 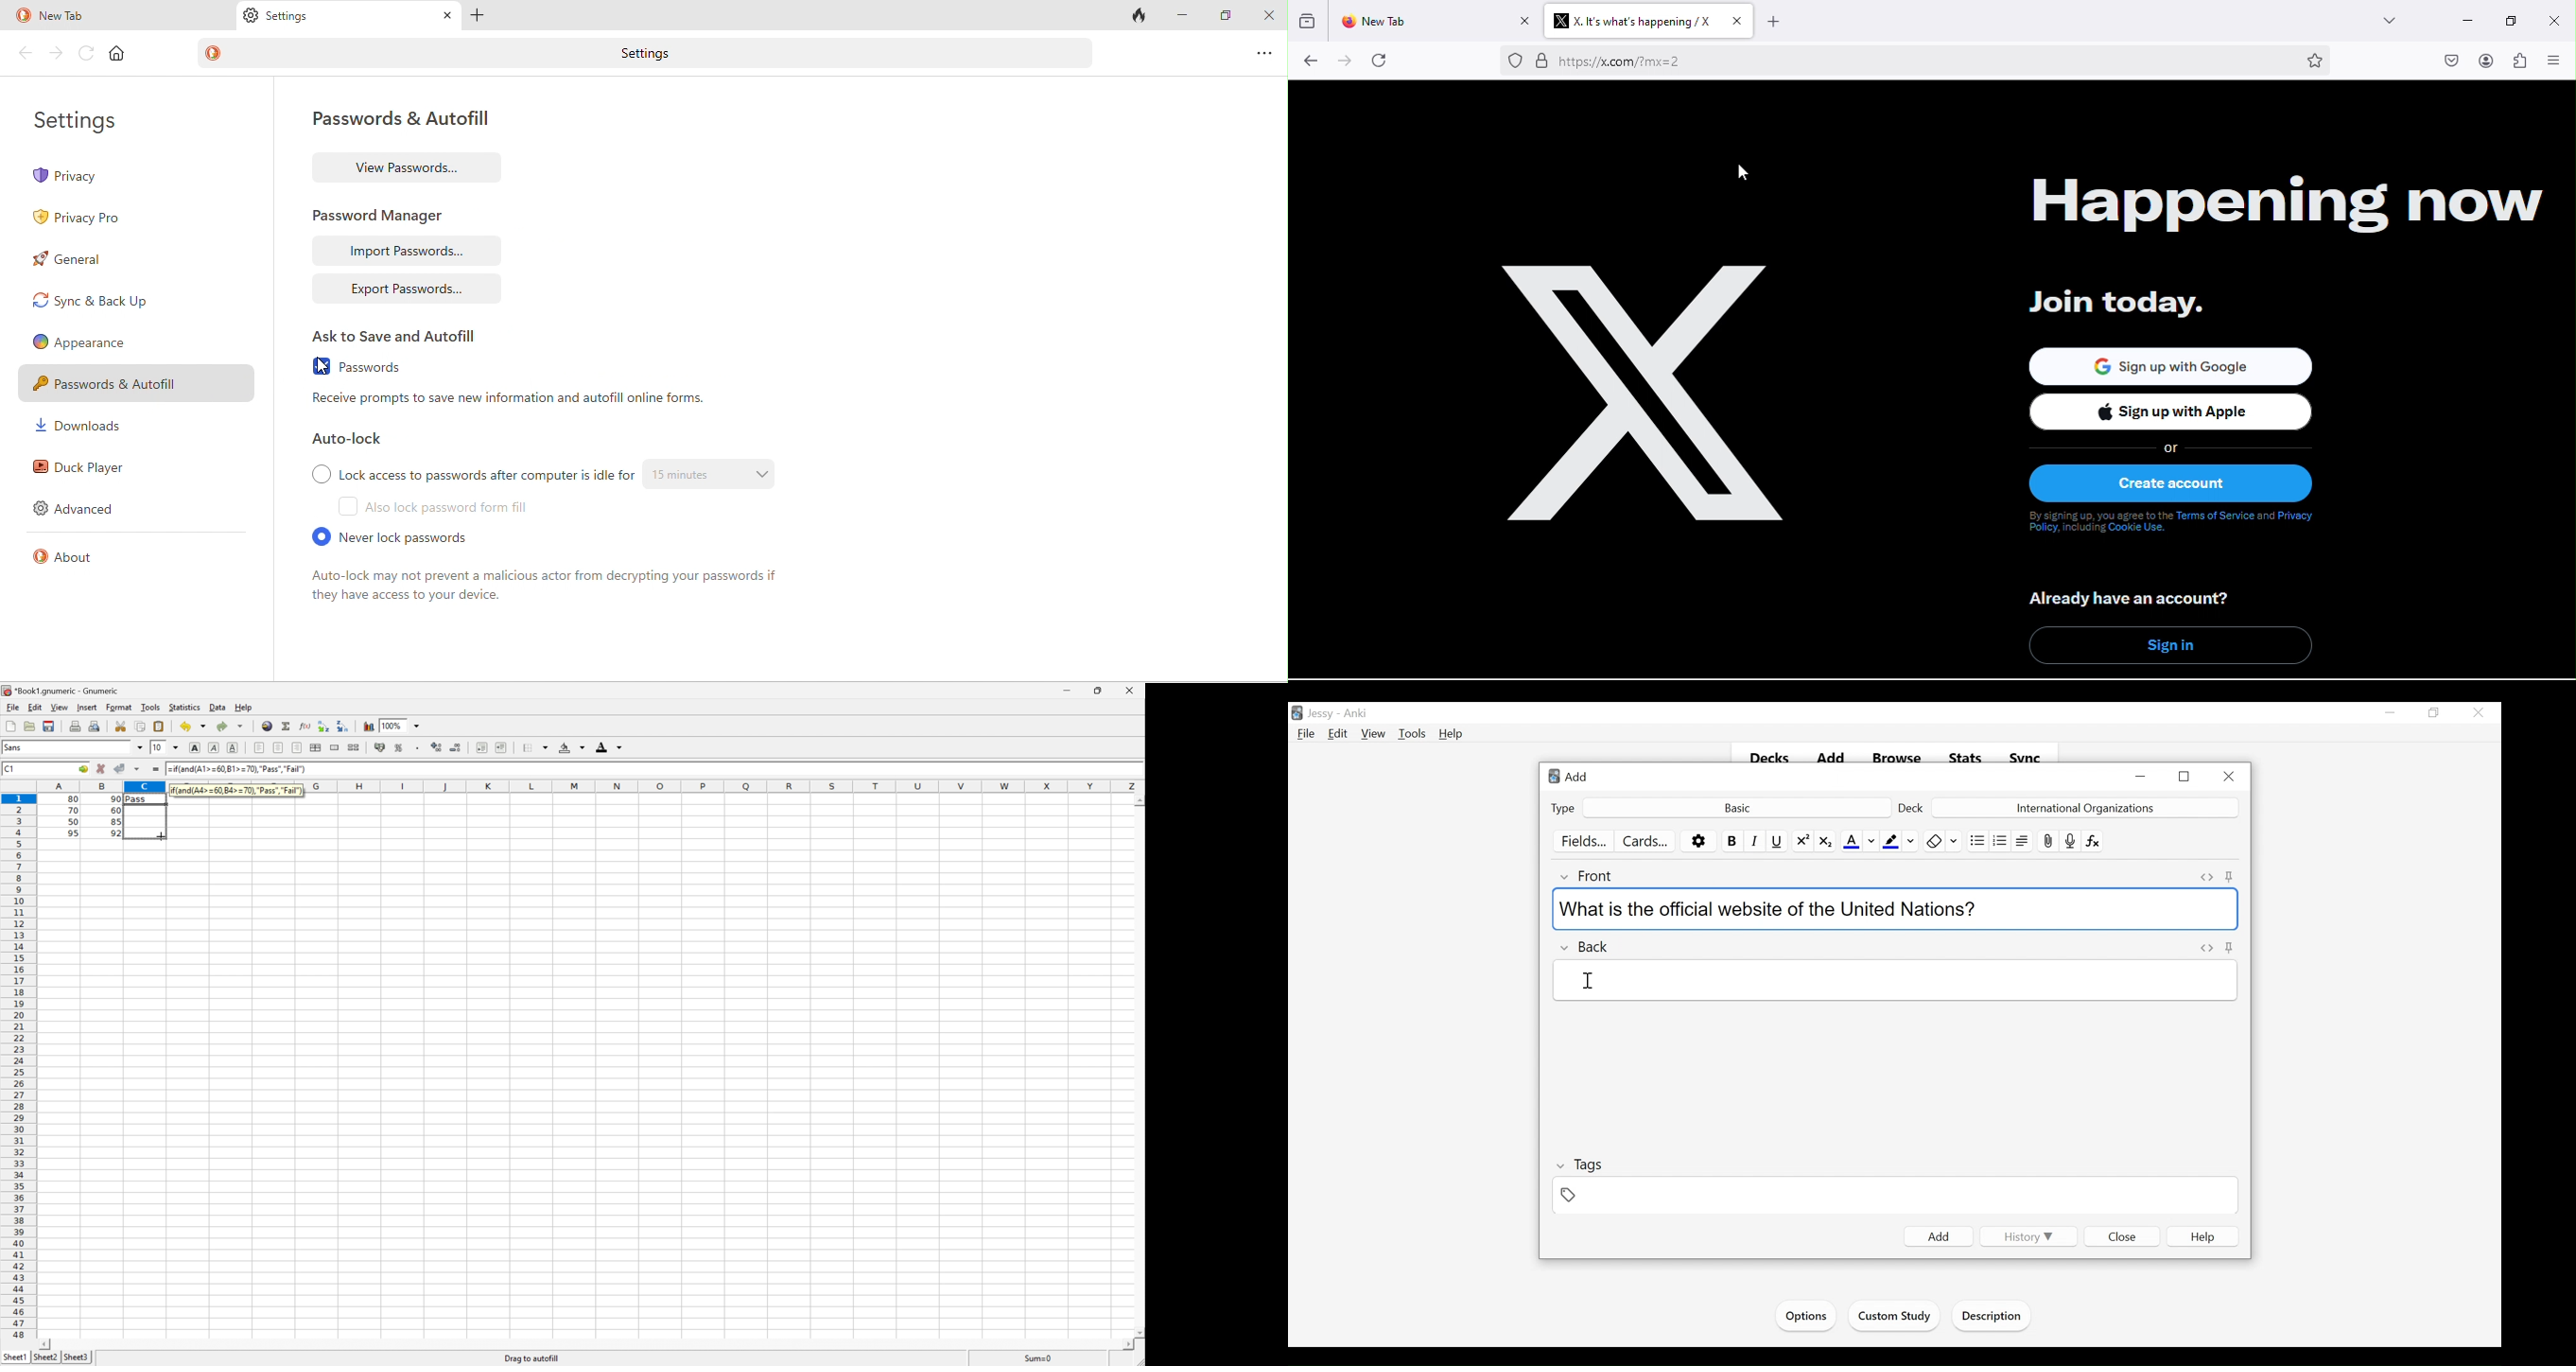 What do you see at coordinates (1373, 733) in the screenshot?
I see `View` at bounding box center [1373, 733].